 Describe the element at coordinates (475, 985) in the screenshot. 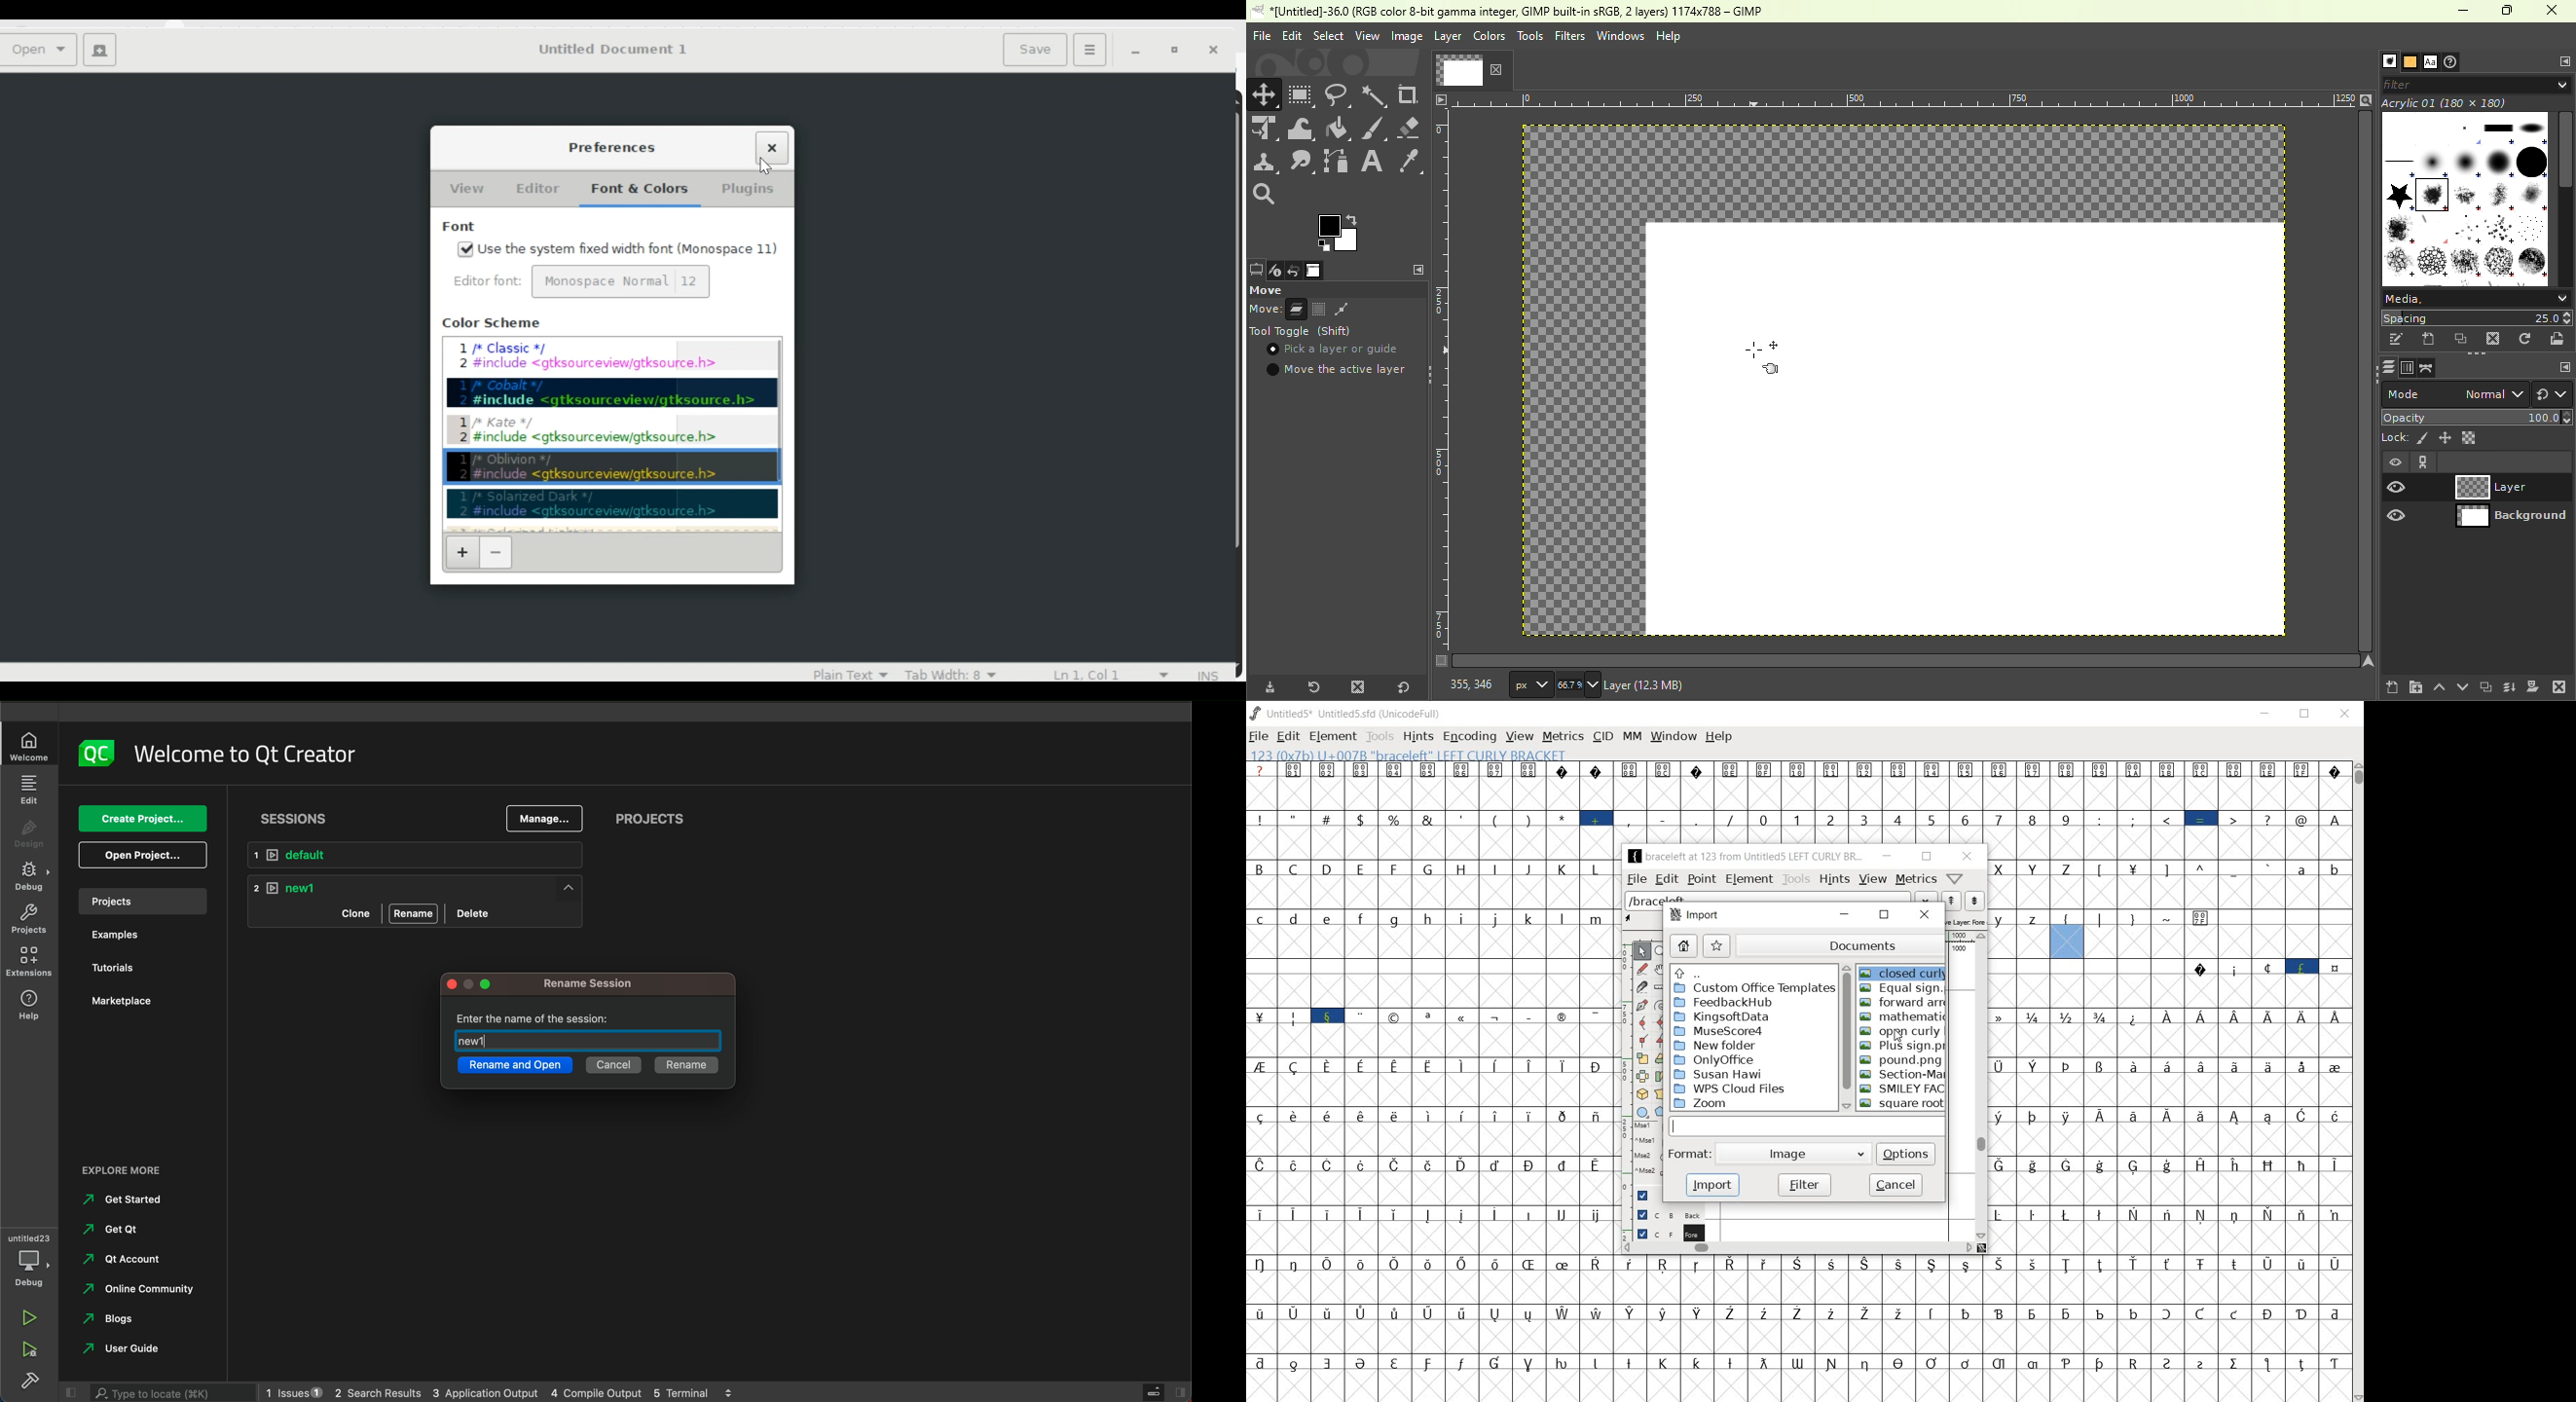

I see `windows control` at that location.